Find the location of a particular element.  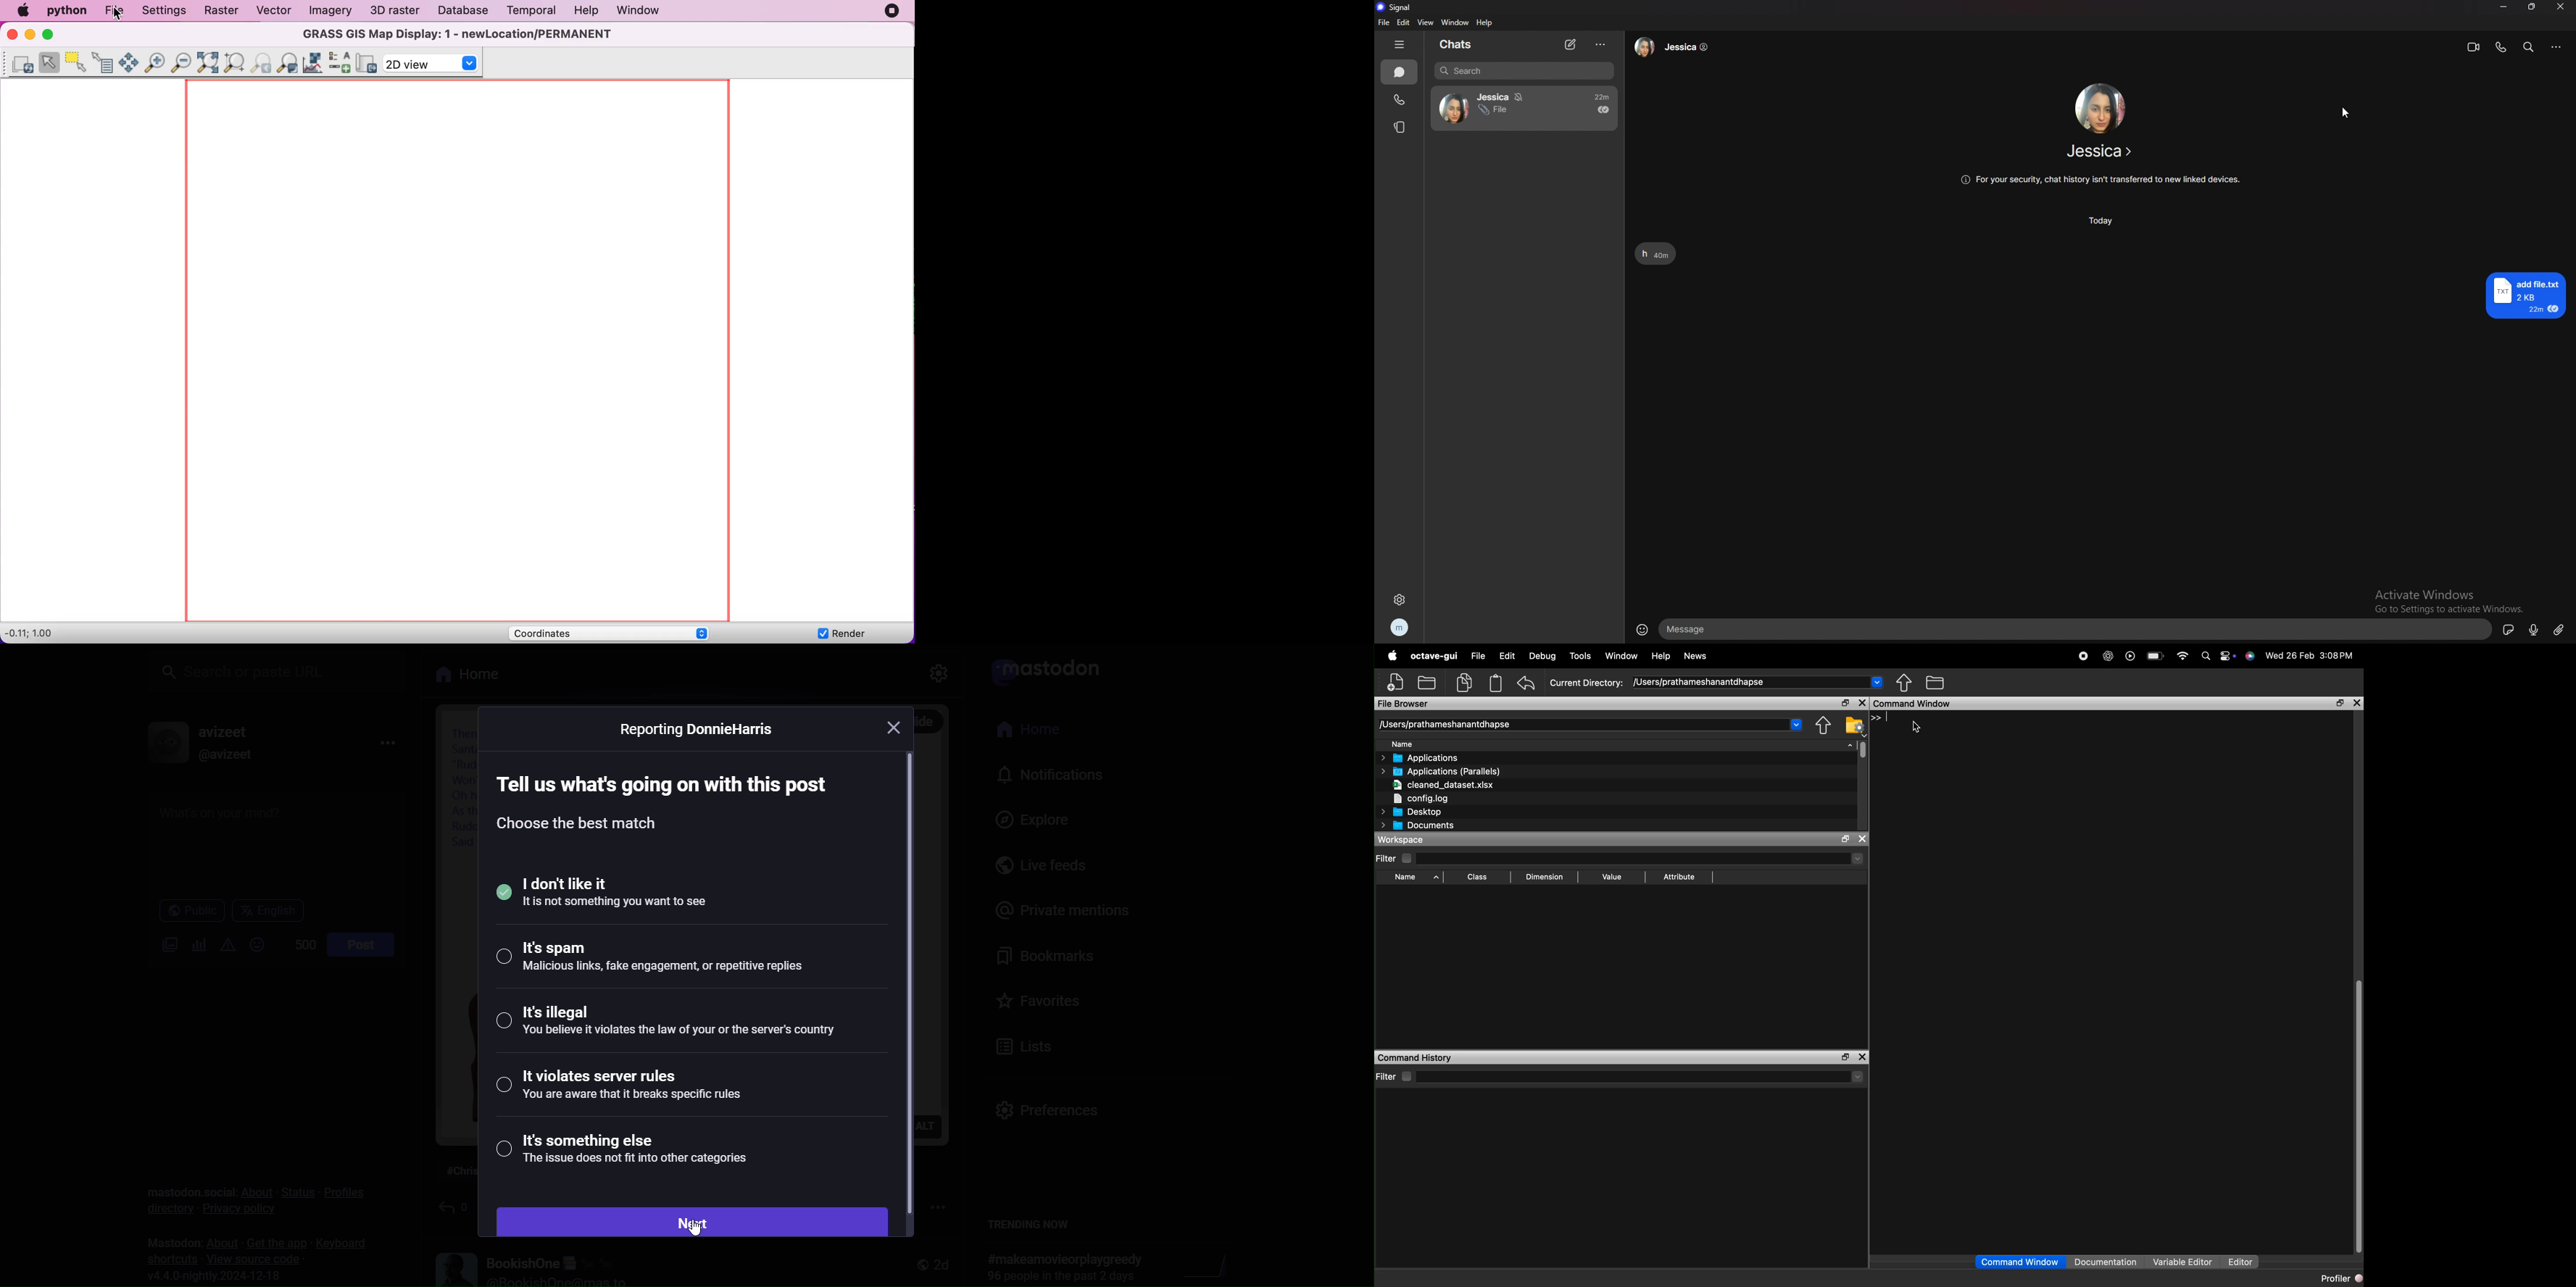

recording is located at coordinates (2085, 658).